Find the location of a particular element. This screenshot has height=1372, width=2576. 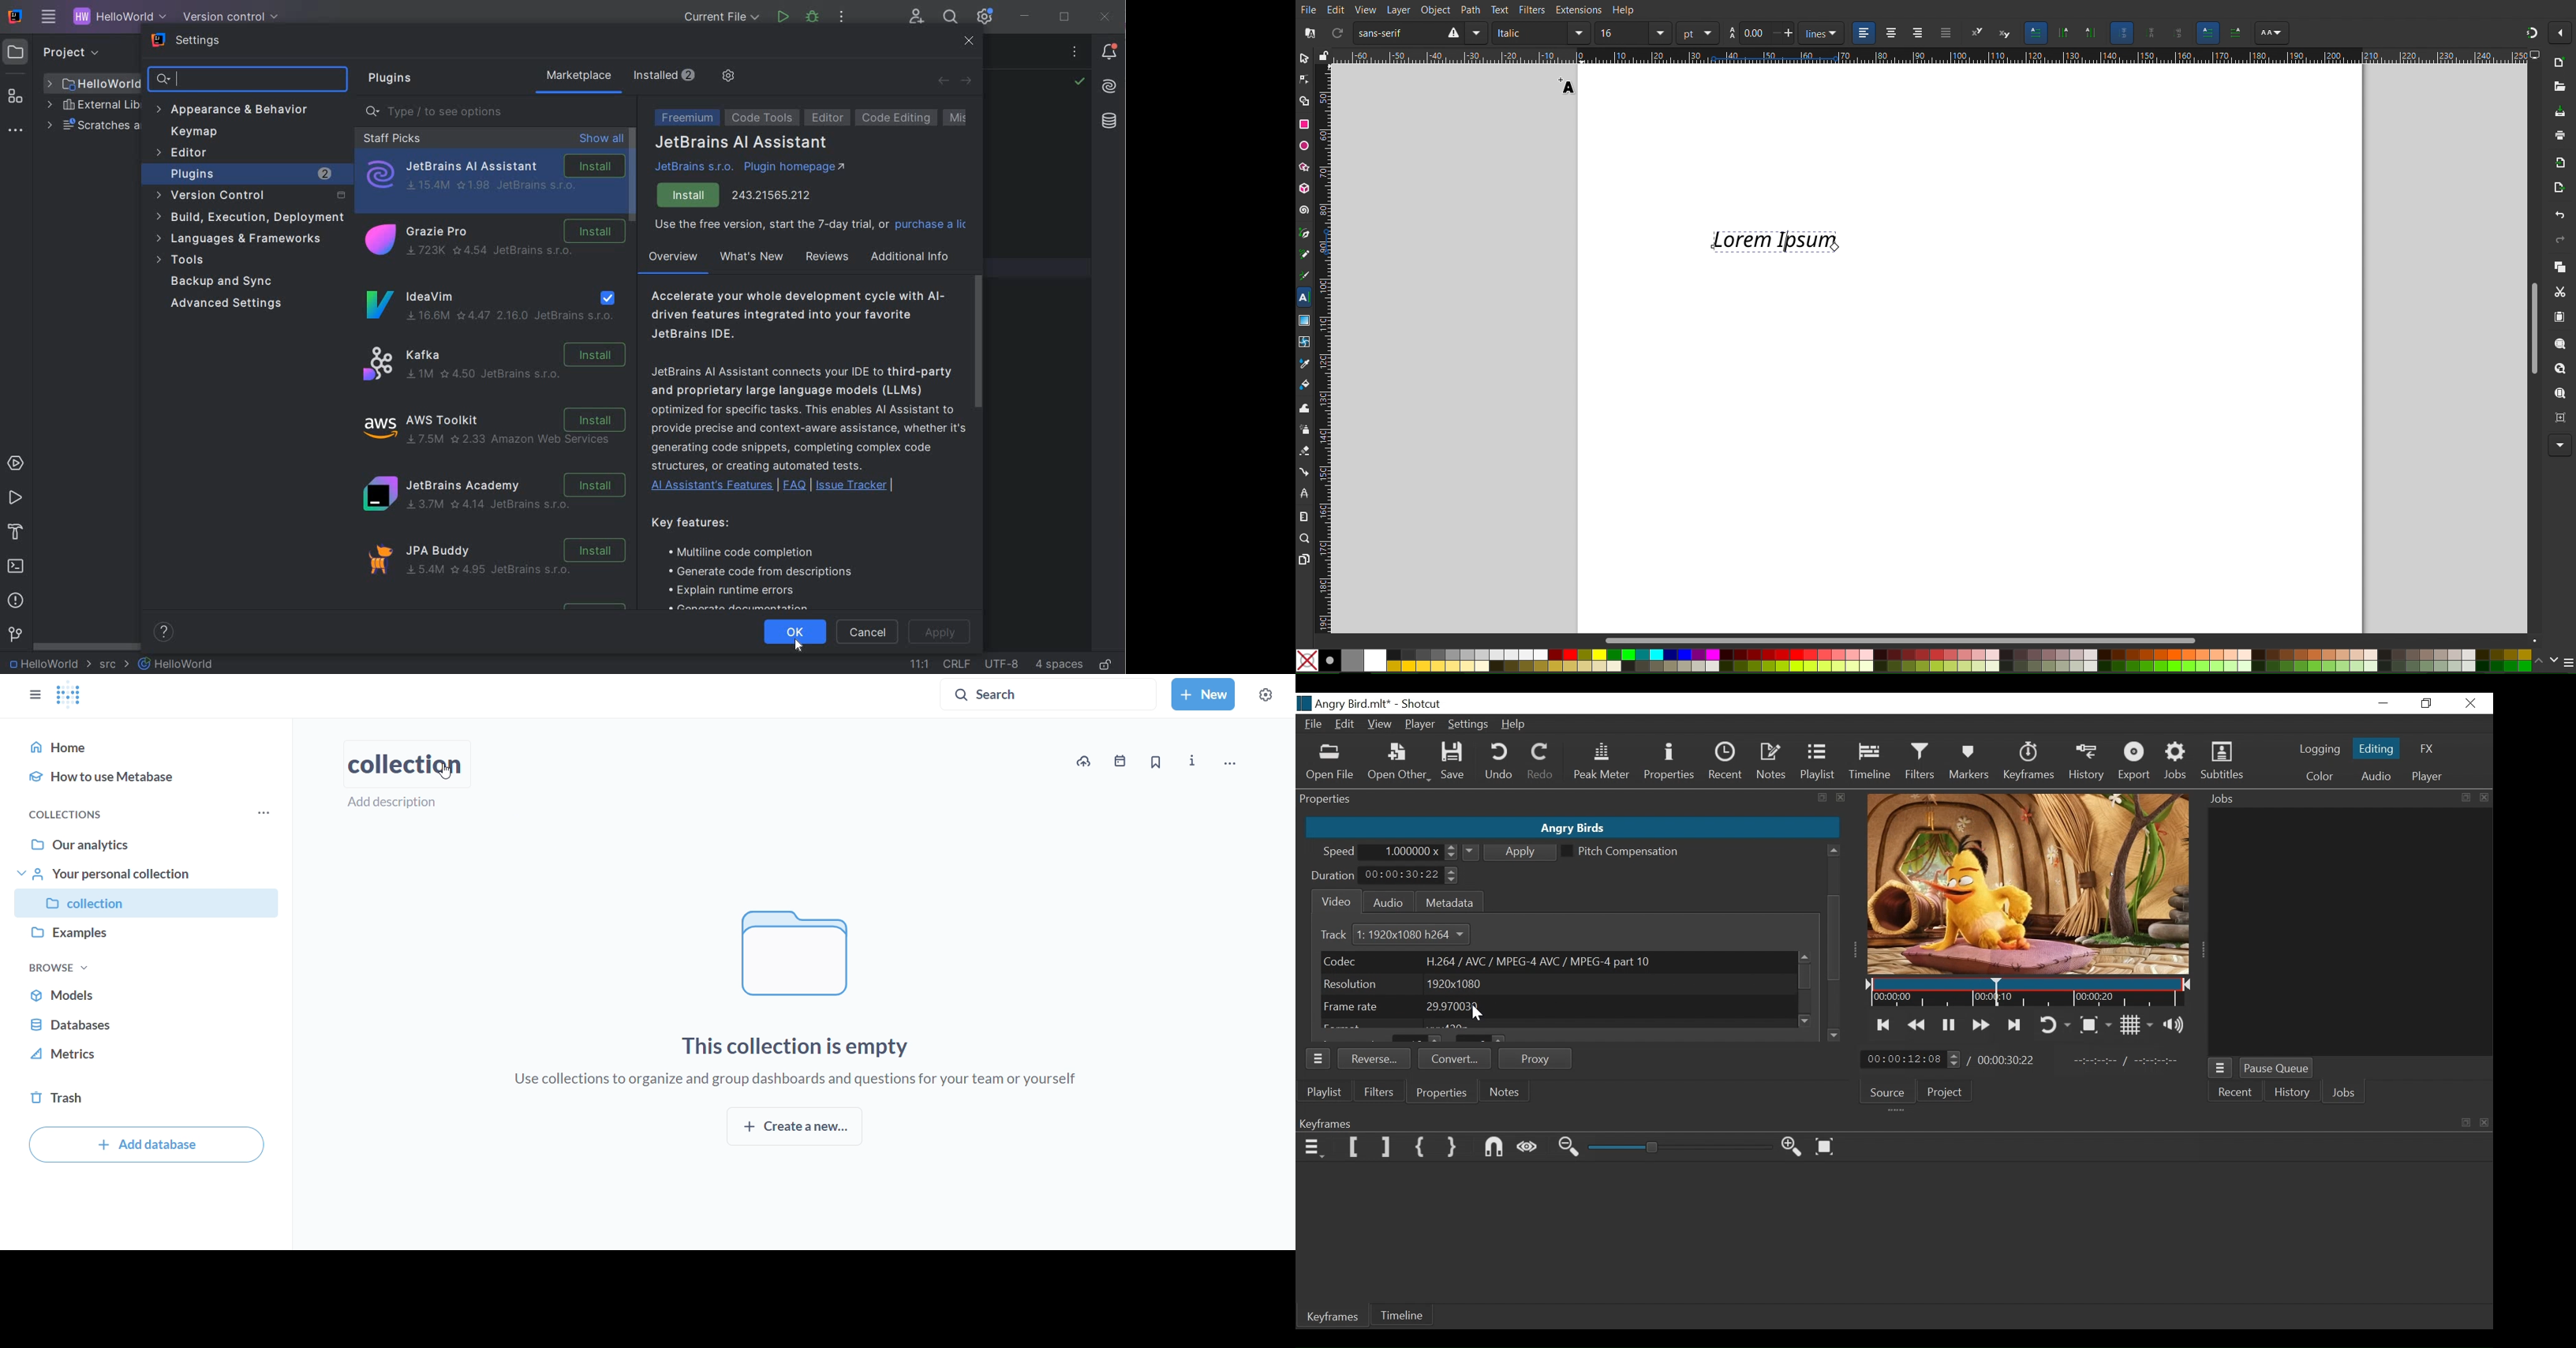

Edit is located at coordinates (1334, 9).